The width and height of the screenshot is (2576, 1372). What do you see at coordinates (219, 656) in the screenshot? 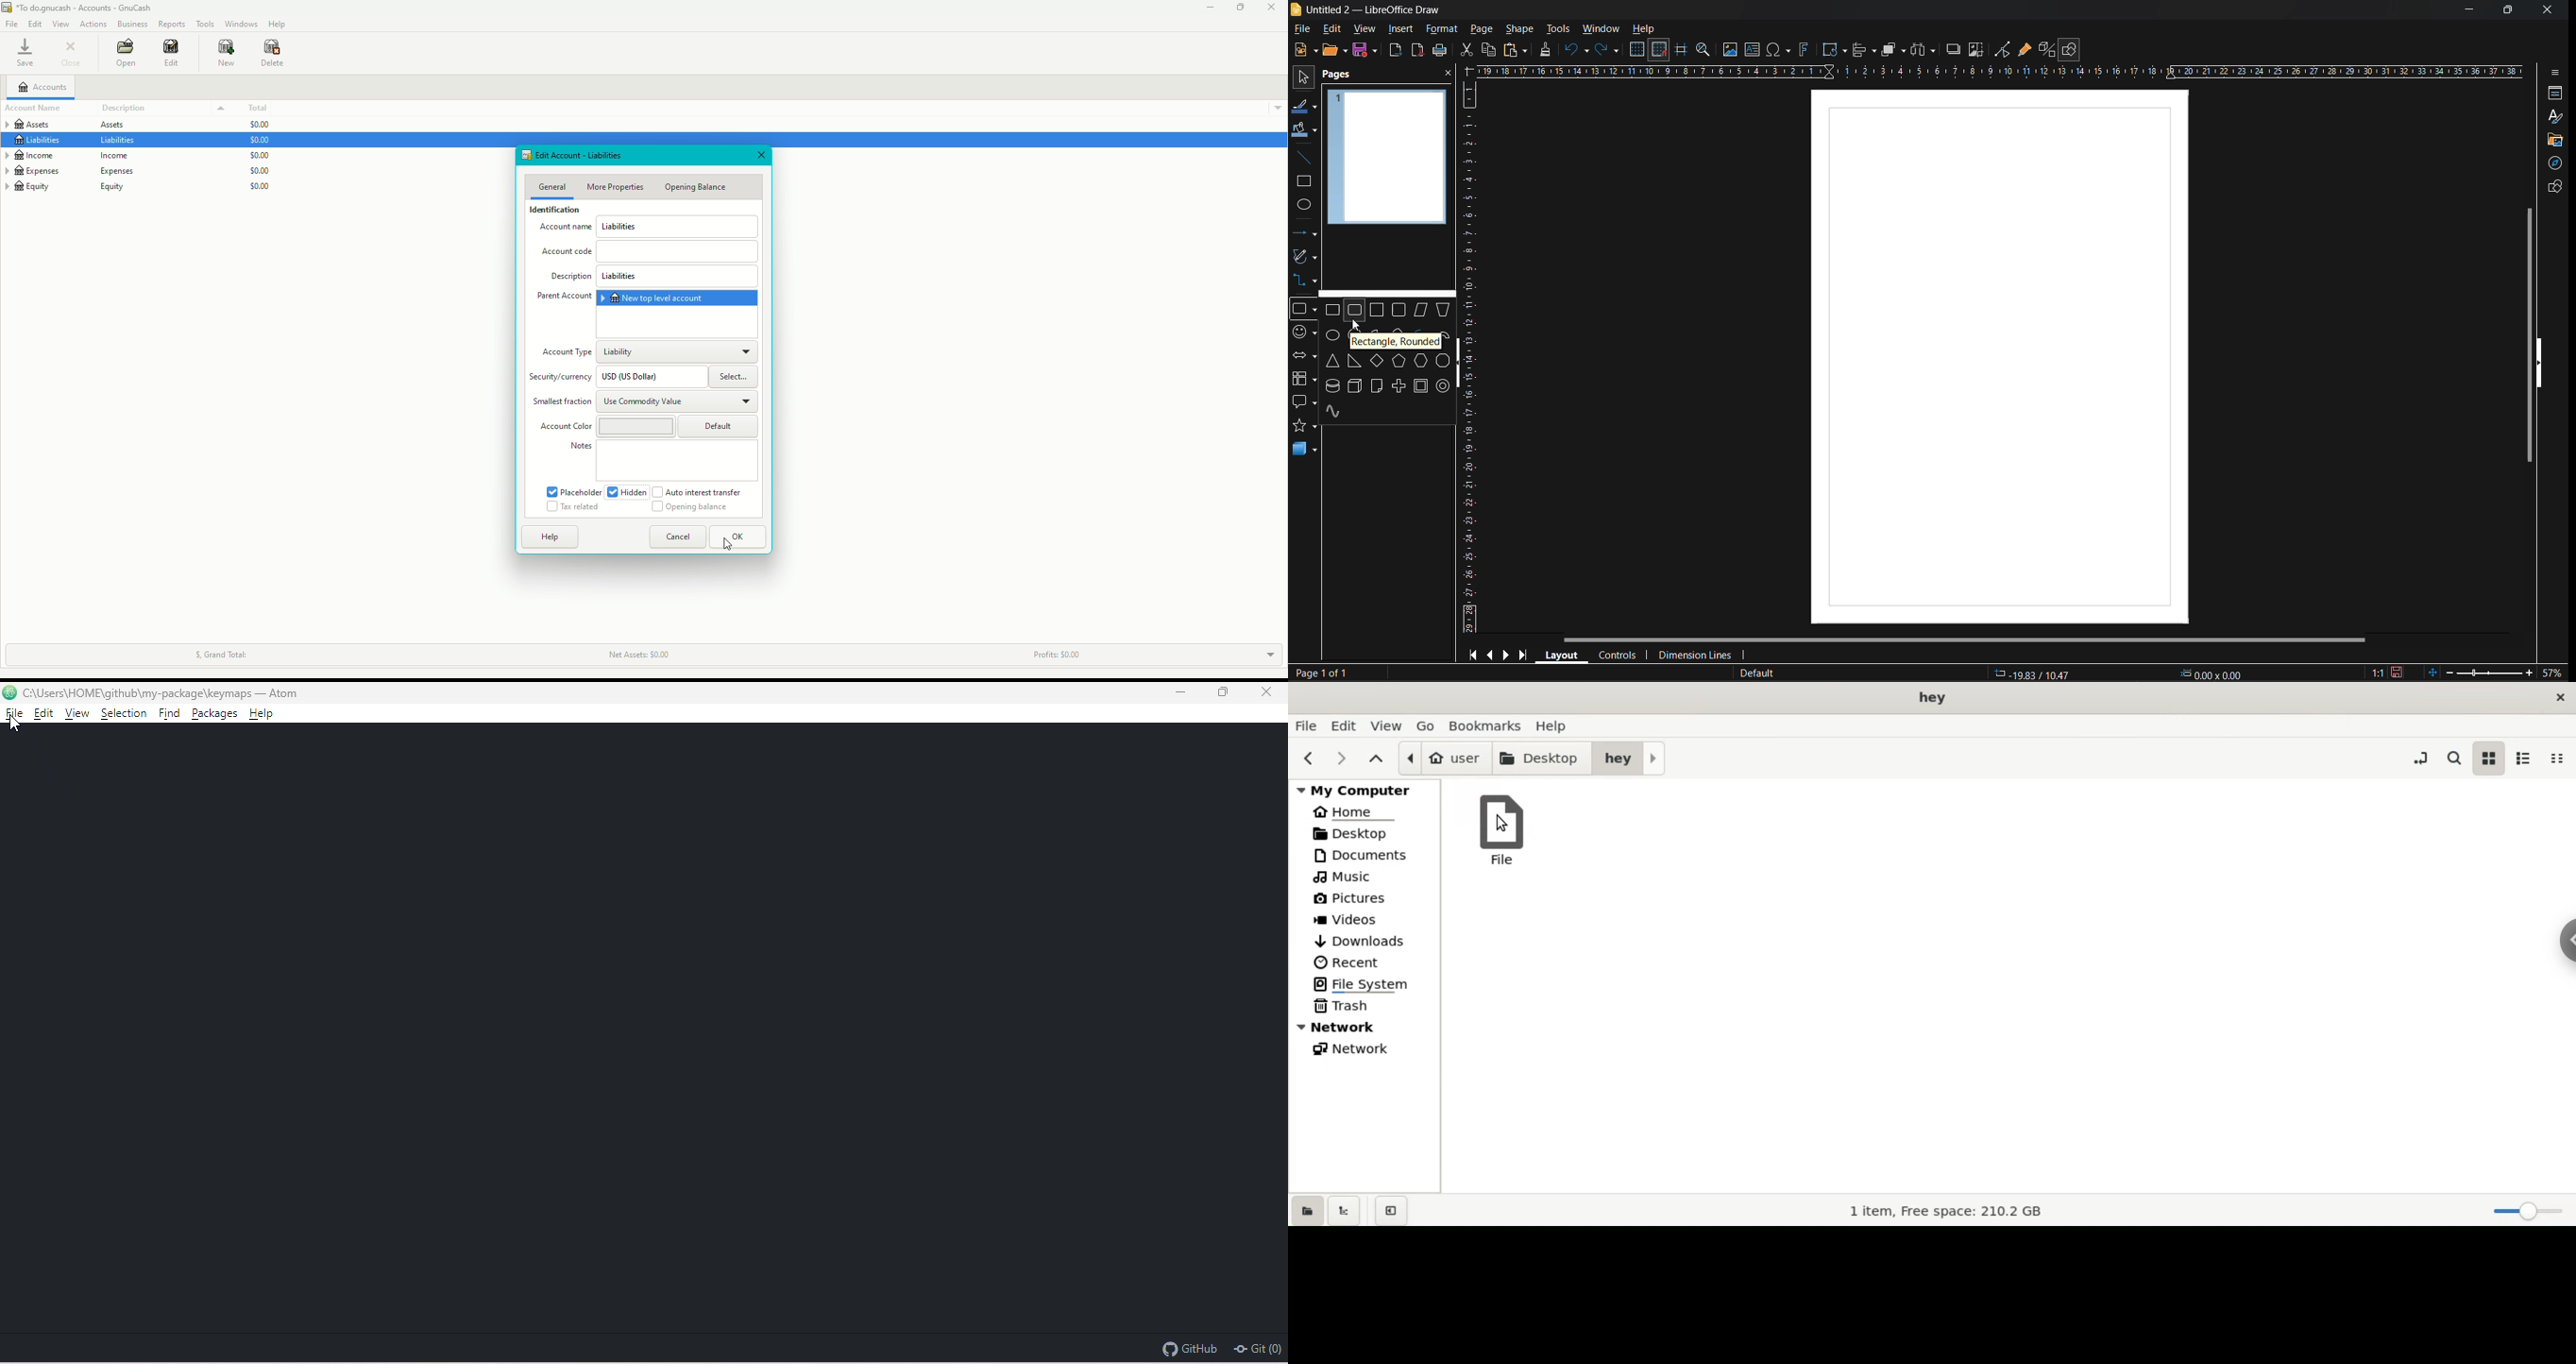
I see `Grand Total` at bounding box center [219, 656].